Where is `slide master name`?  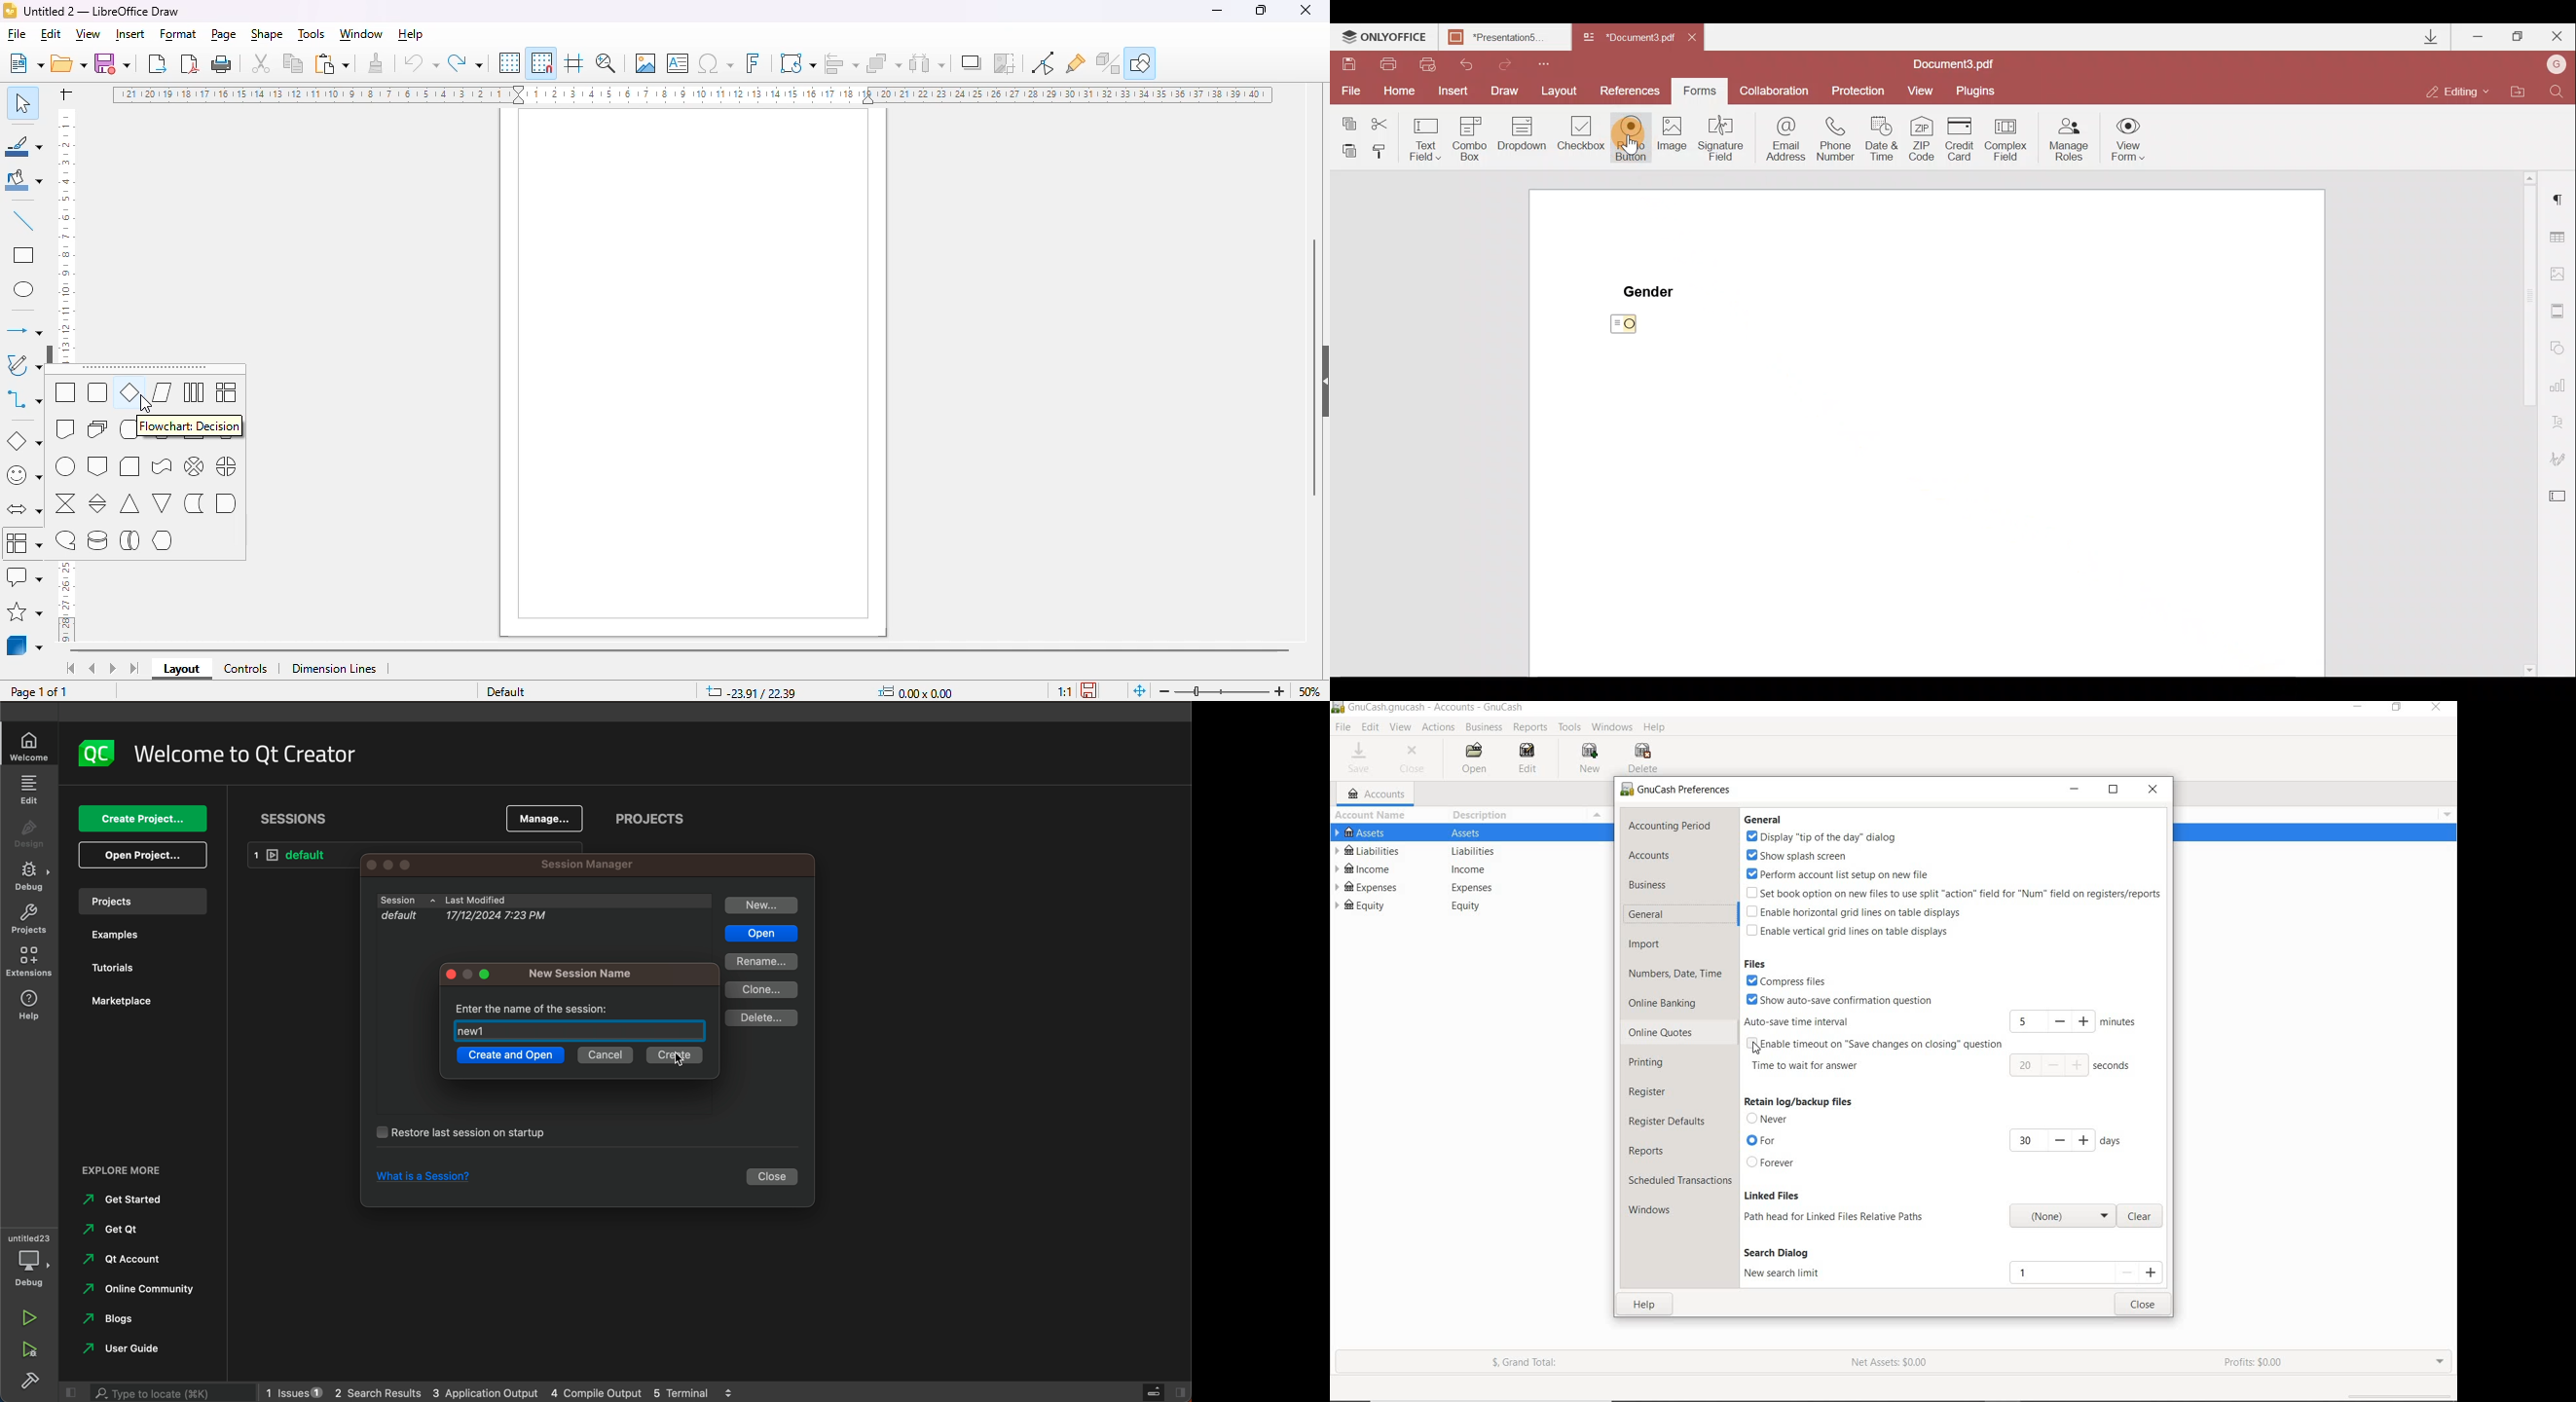
slide master name is located at coordinates (504, 692).